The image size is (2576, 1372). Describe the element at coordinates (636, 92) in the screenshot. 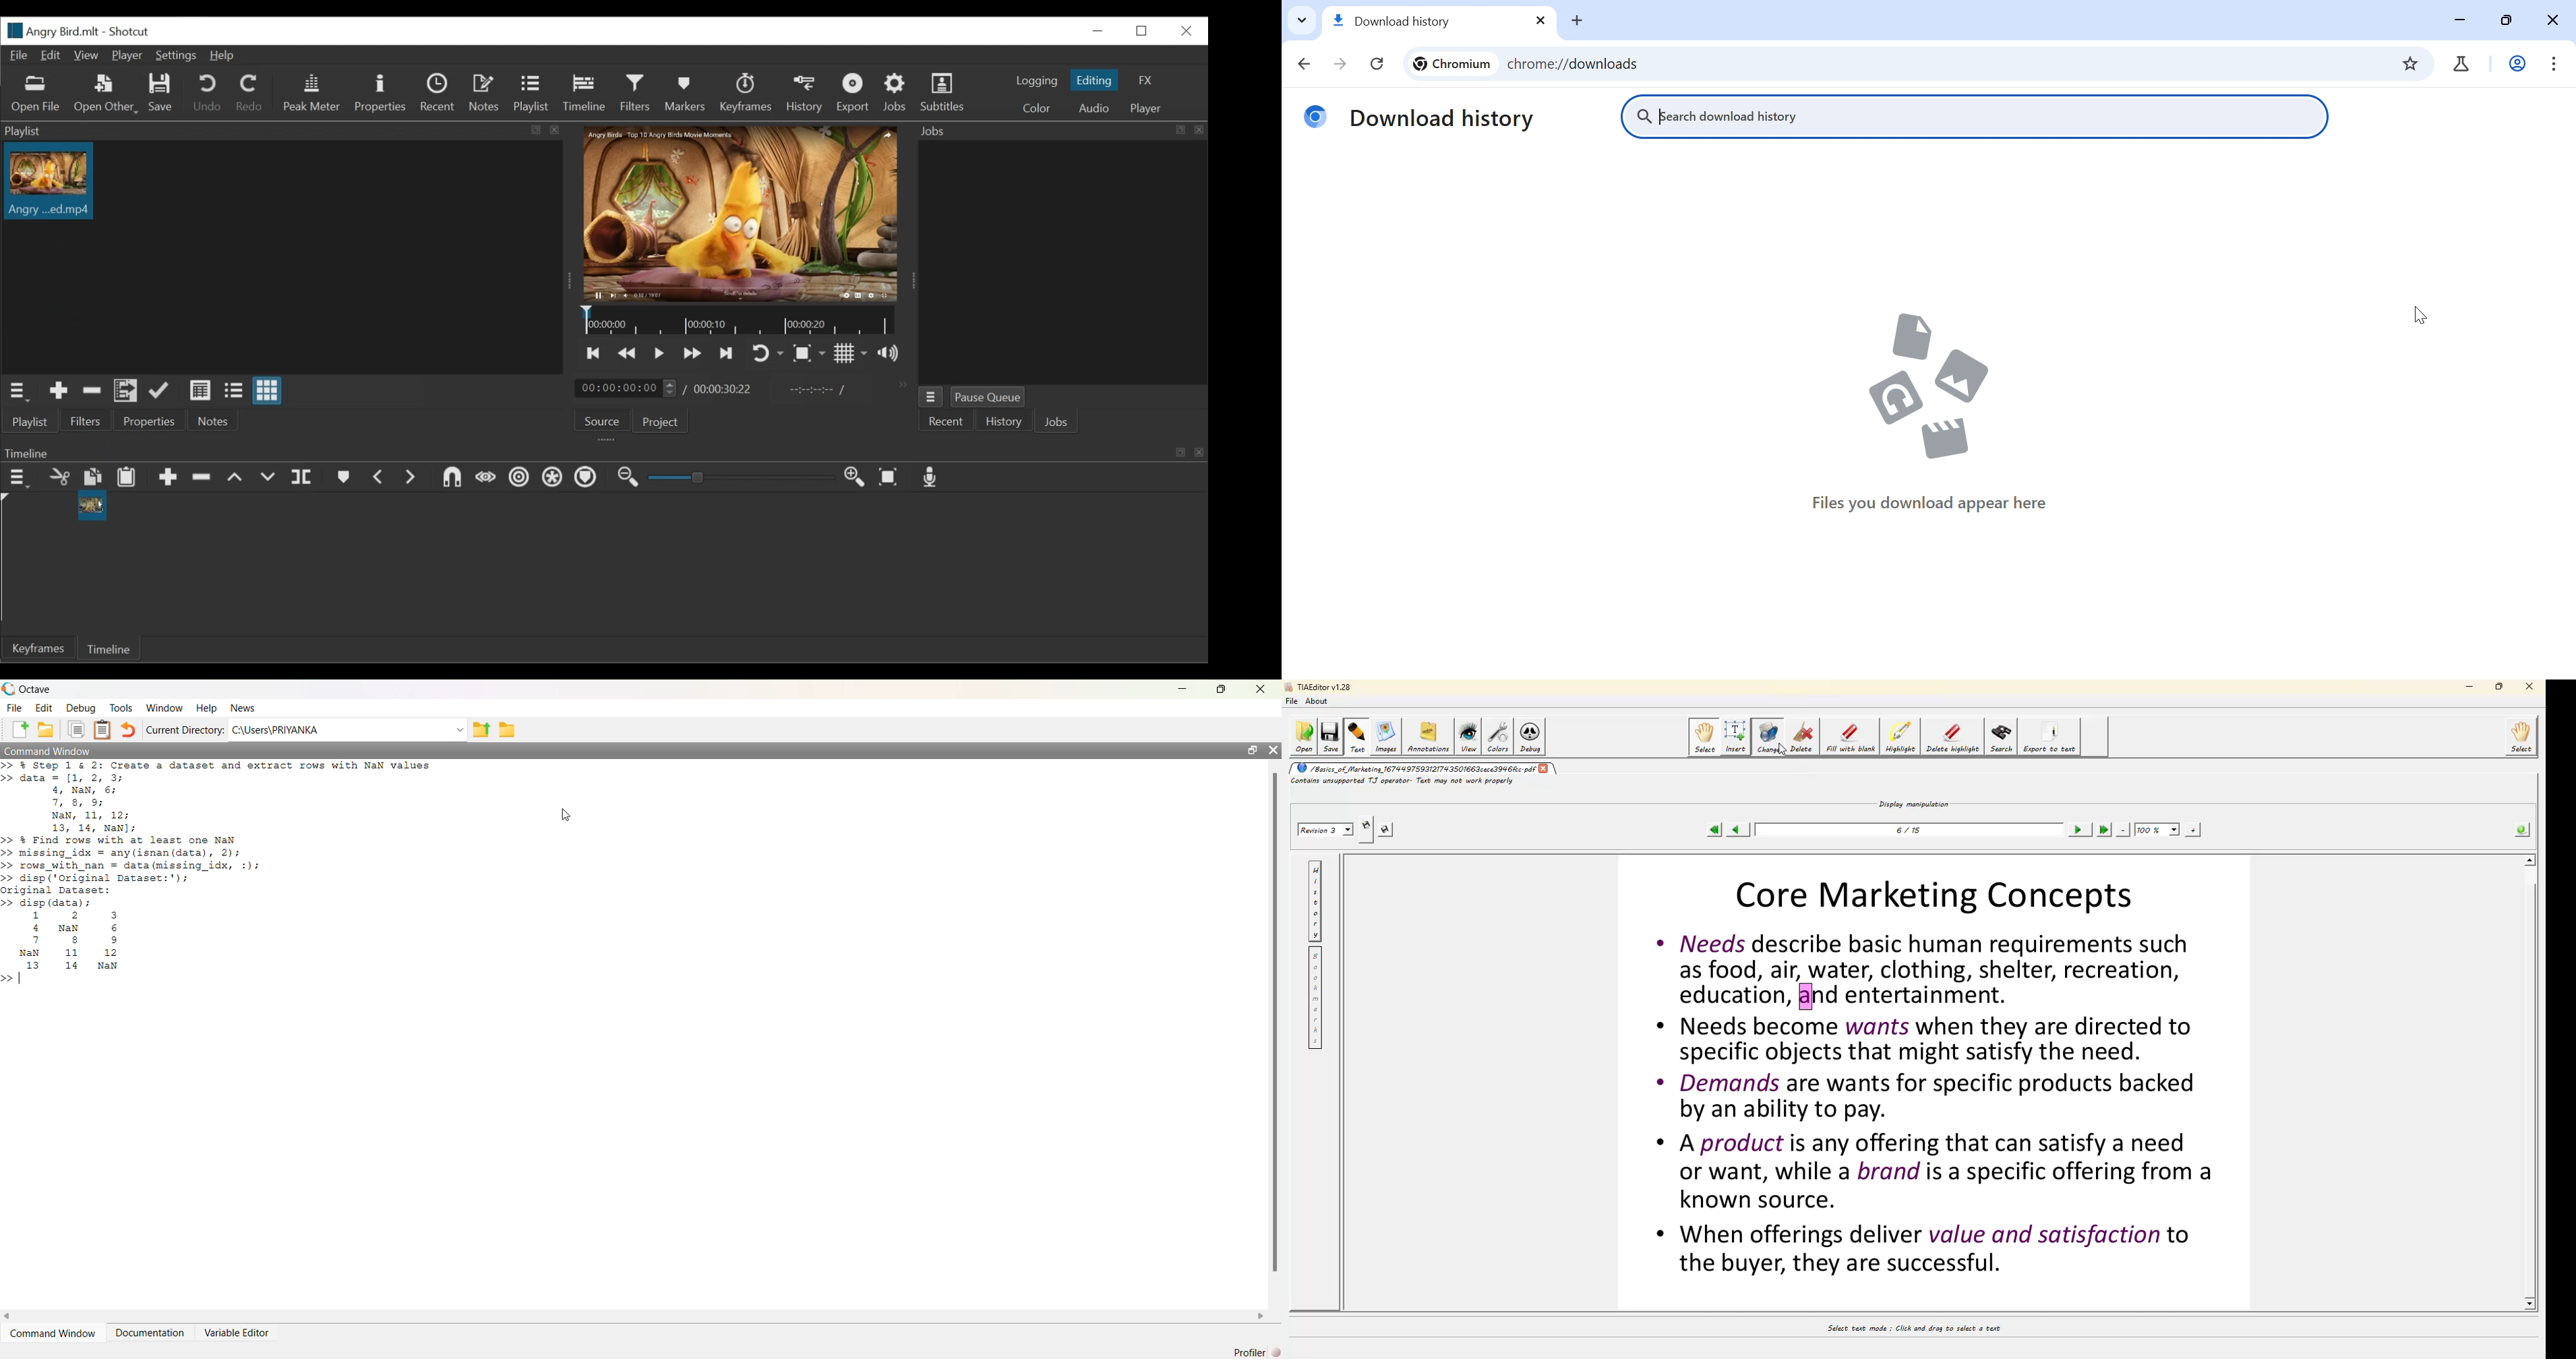

I see `Filters` at that location.